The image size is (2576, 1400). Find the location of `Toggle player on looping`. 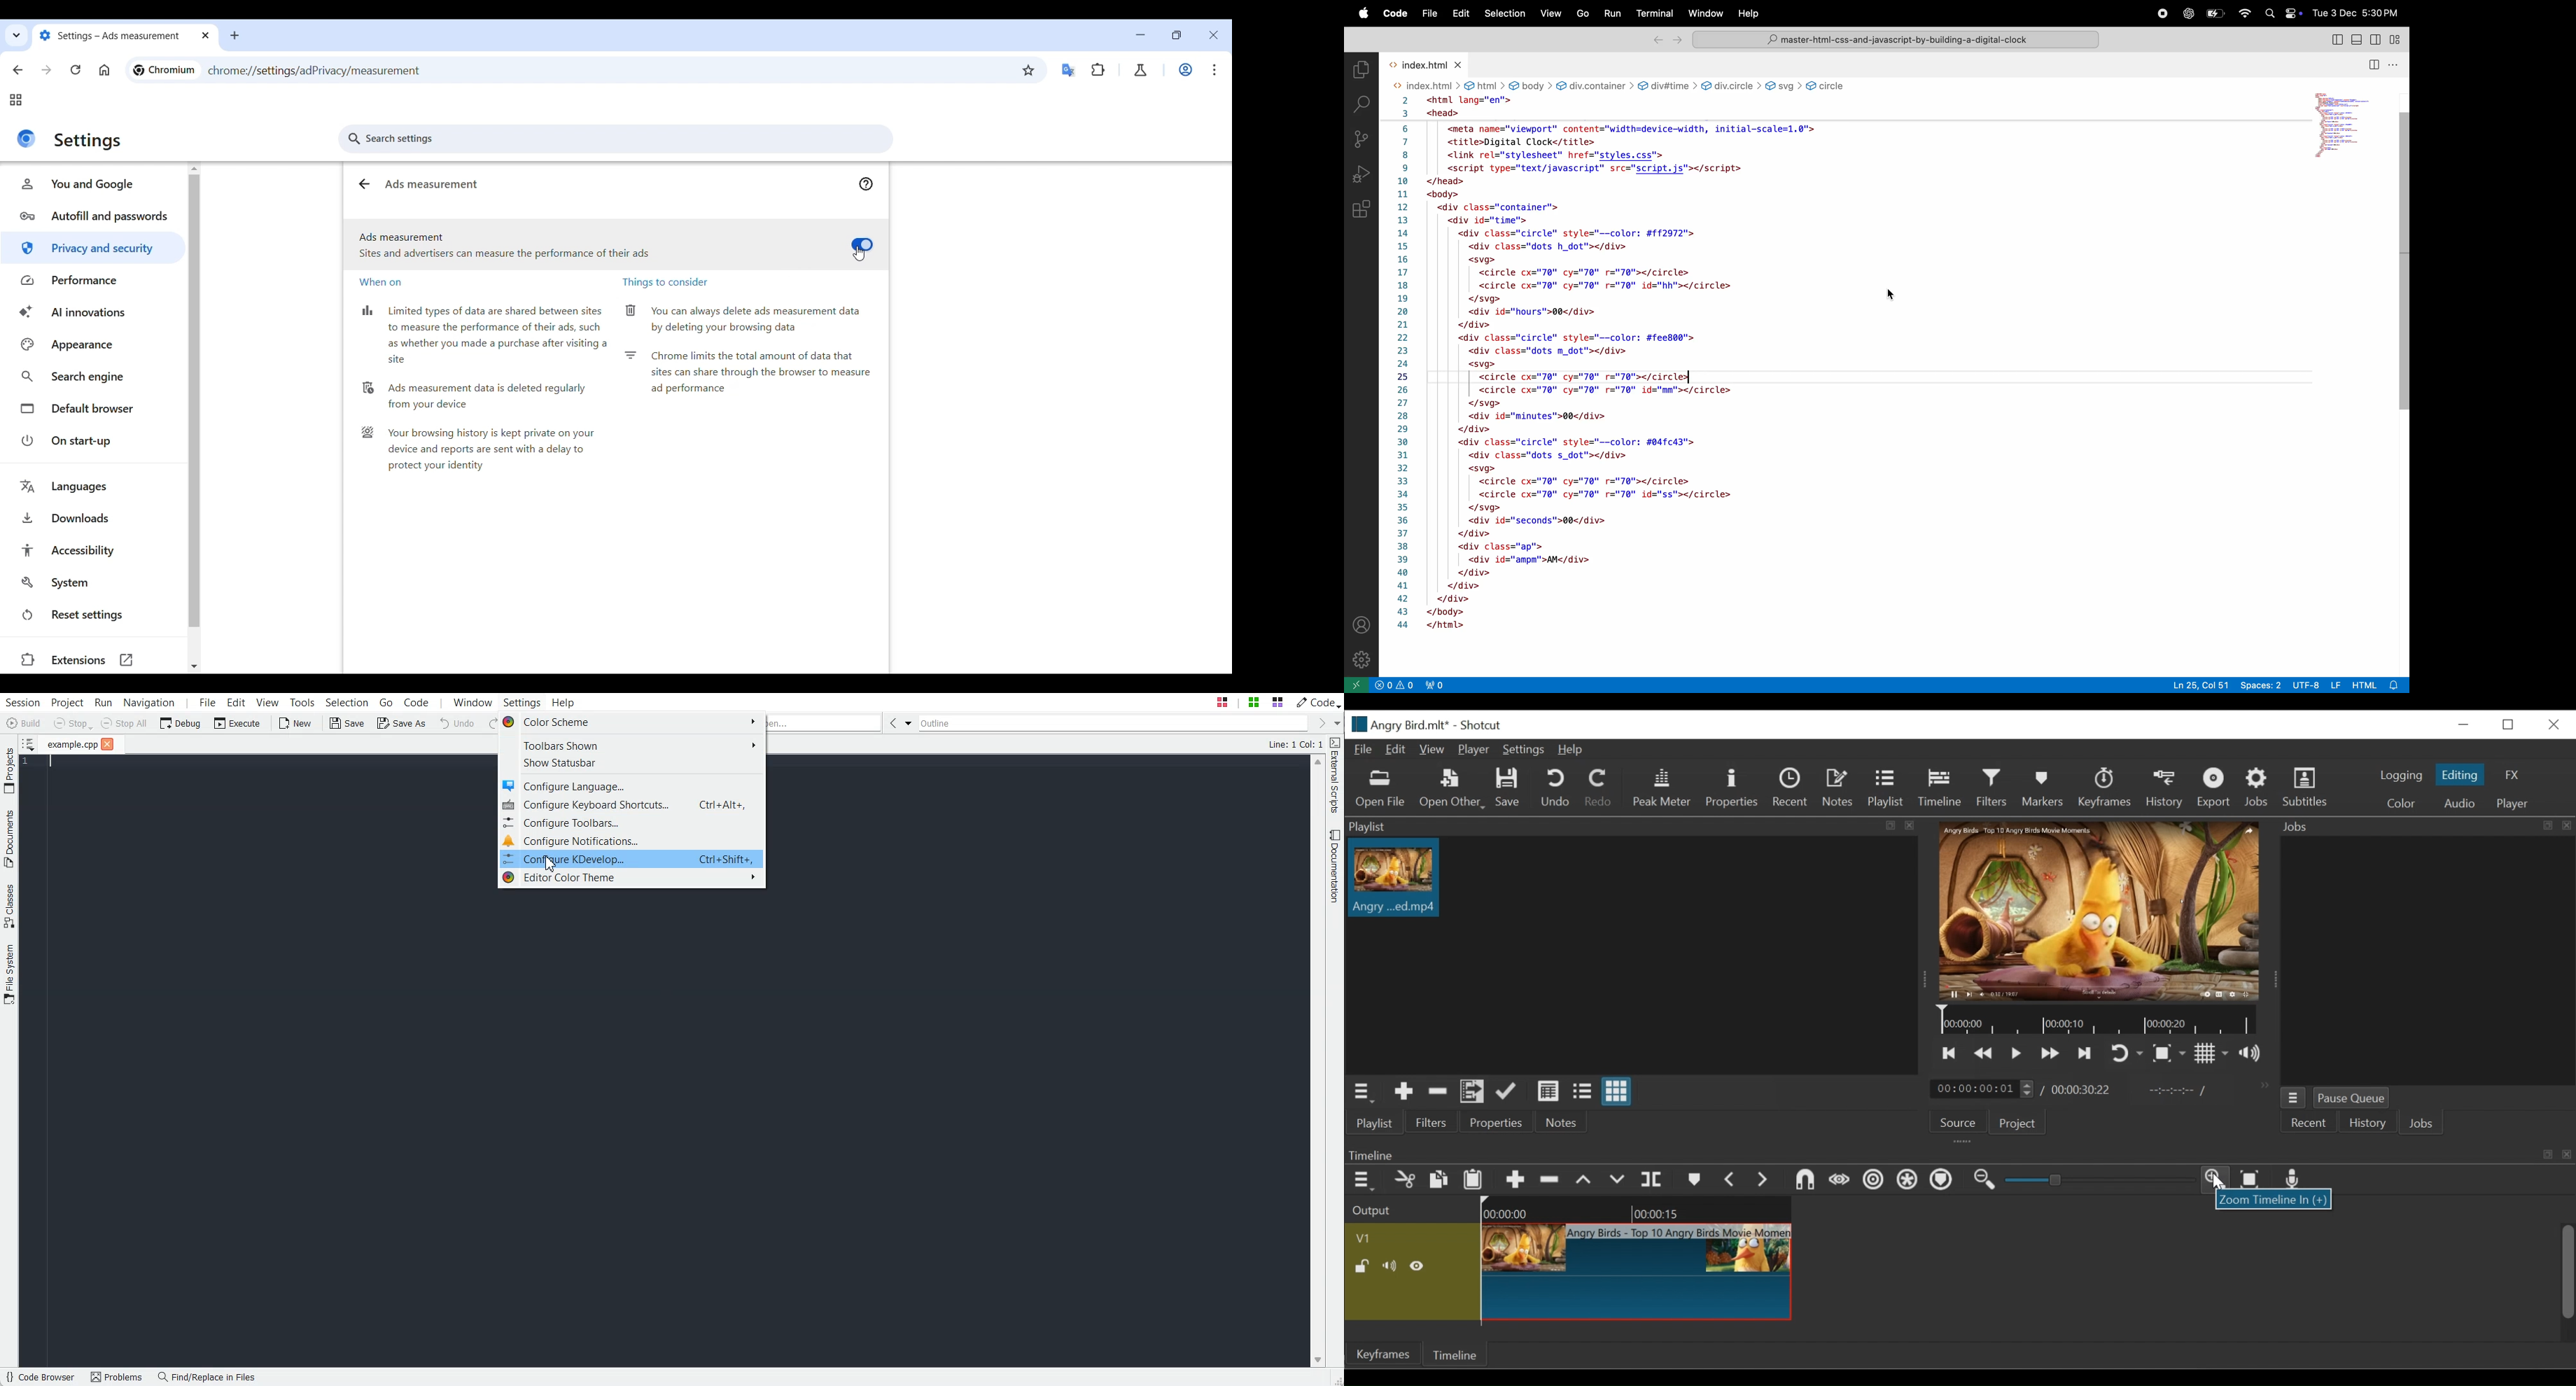

Toggle player on looping is located at coordinates (2128, 1054).